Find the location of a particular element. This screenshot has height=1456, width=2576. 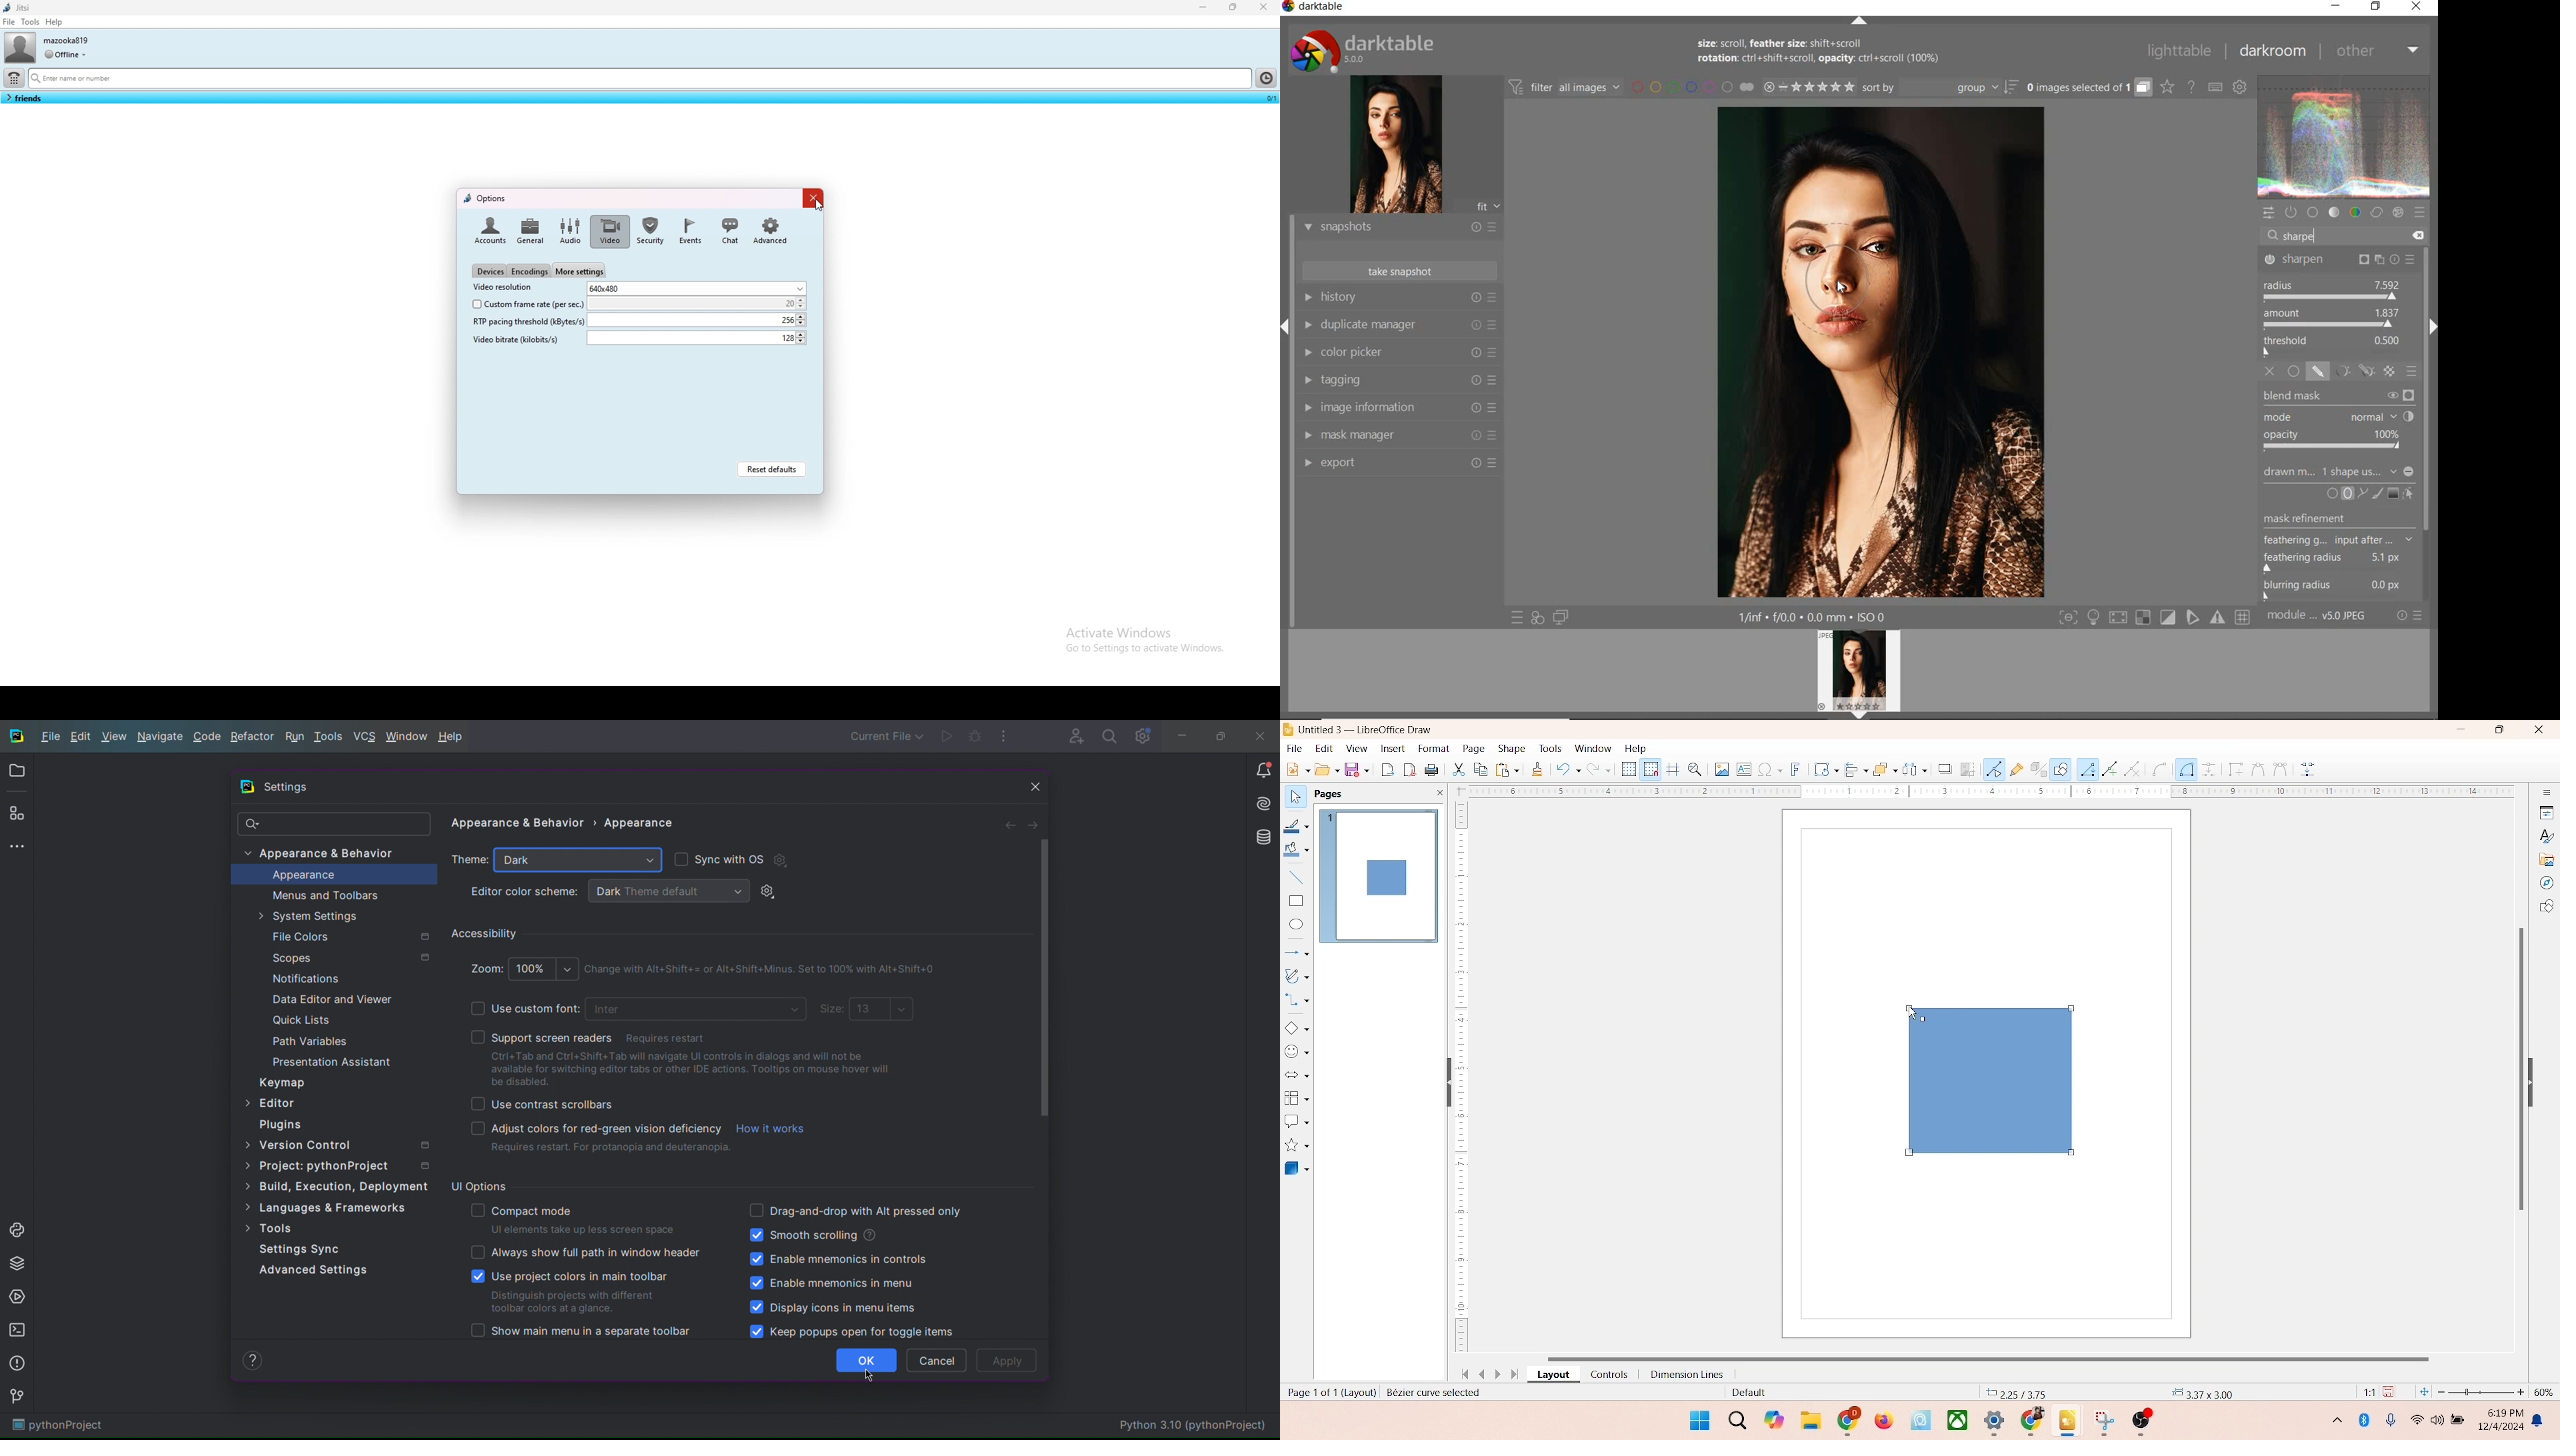

shadow is located at coordinates (1942, 767).